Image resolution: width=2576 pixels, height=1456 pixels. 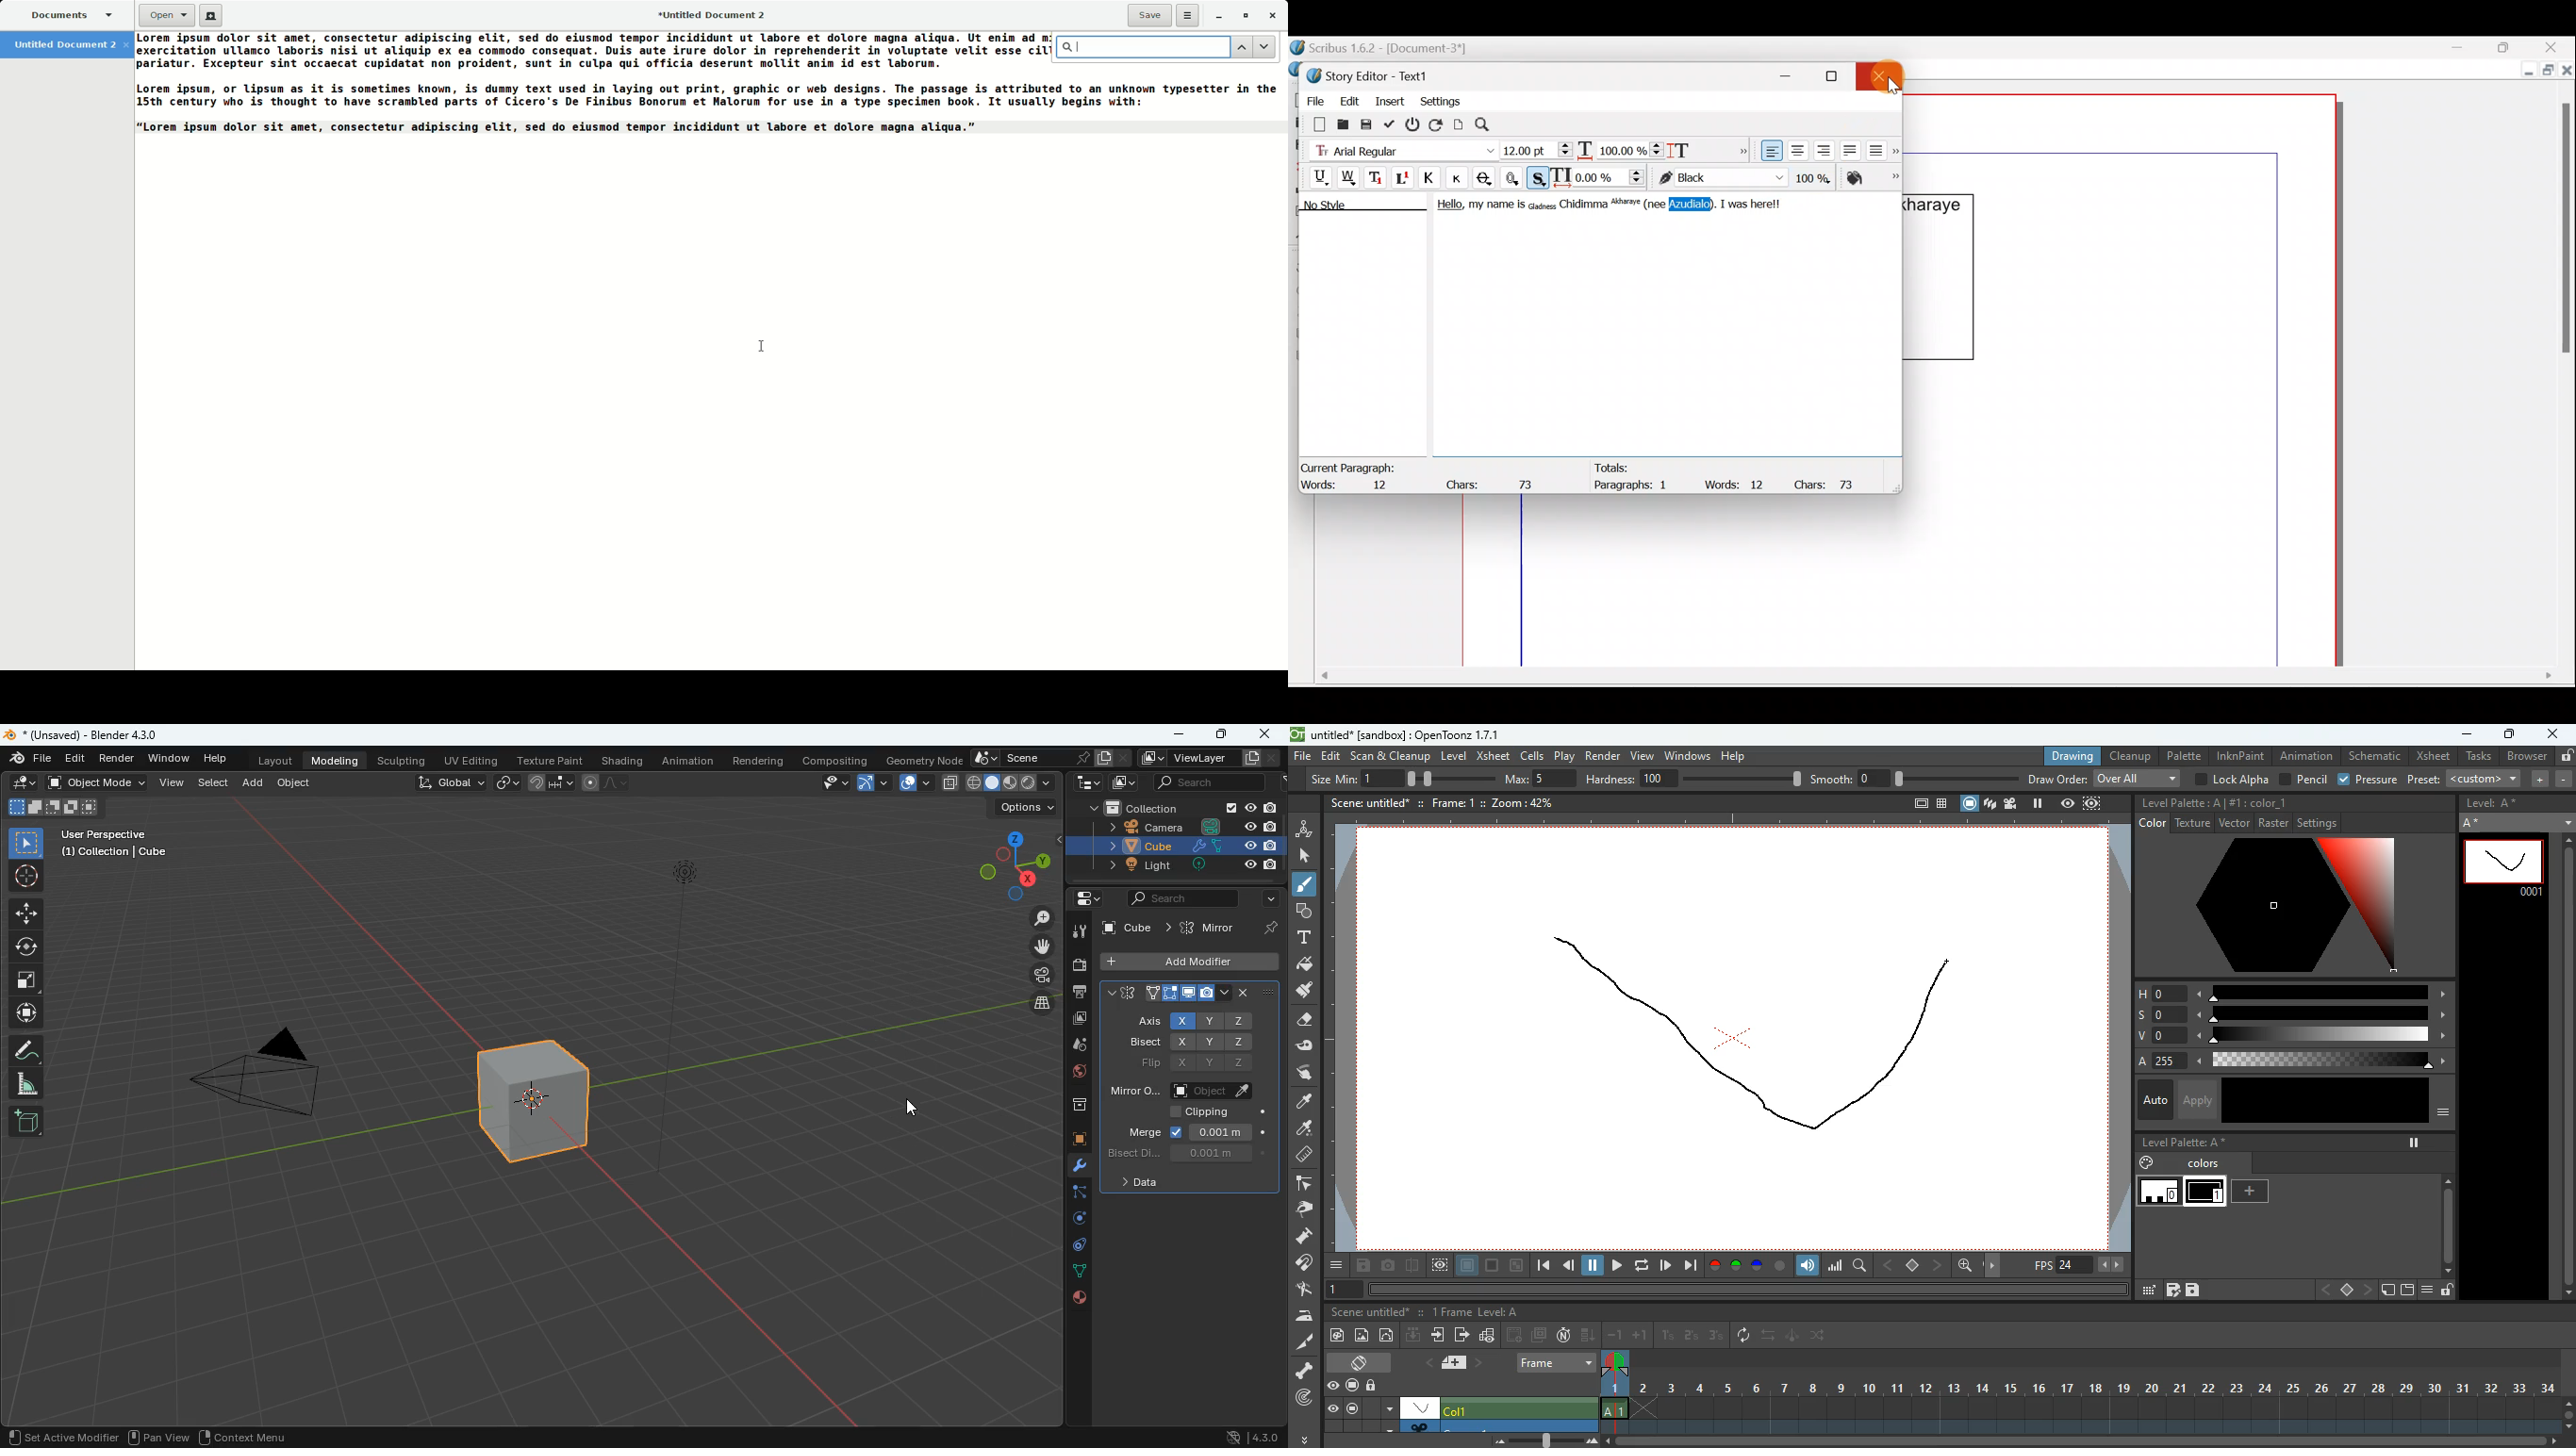 What do you see at coordinates (1413, 1334) in the screenshot?
I see `down` at bounding box center [1413, 1334].